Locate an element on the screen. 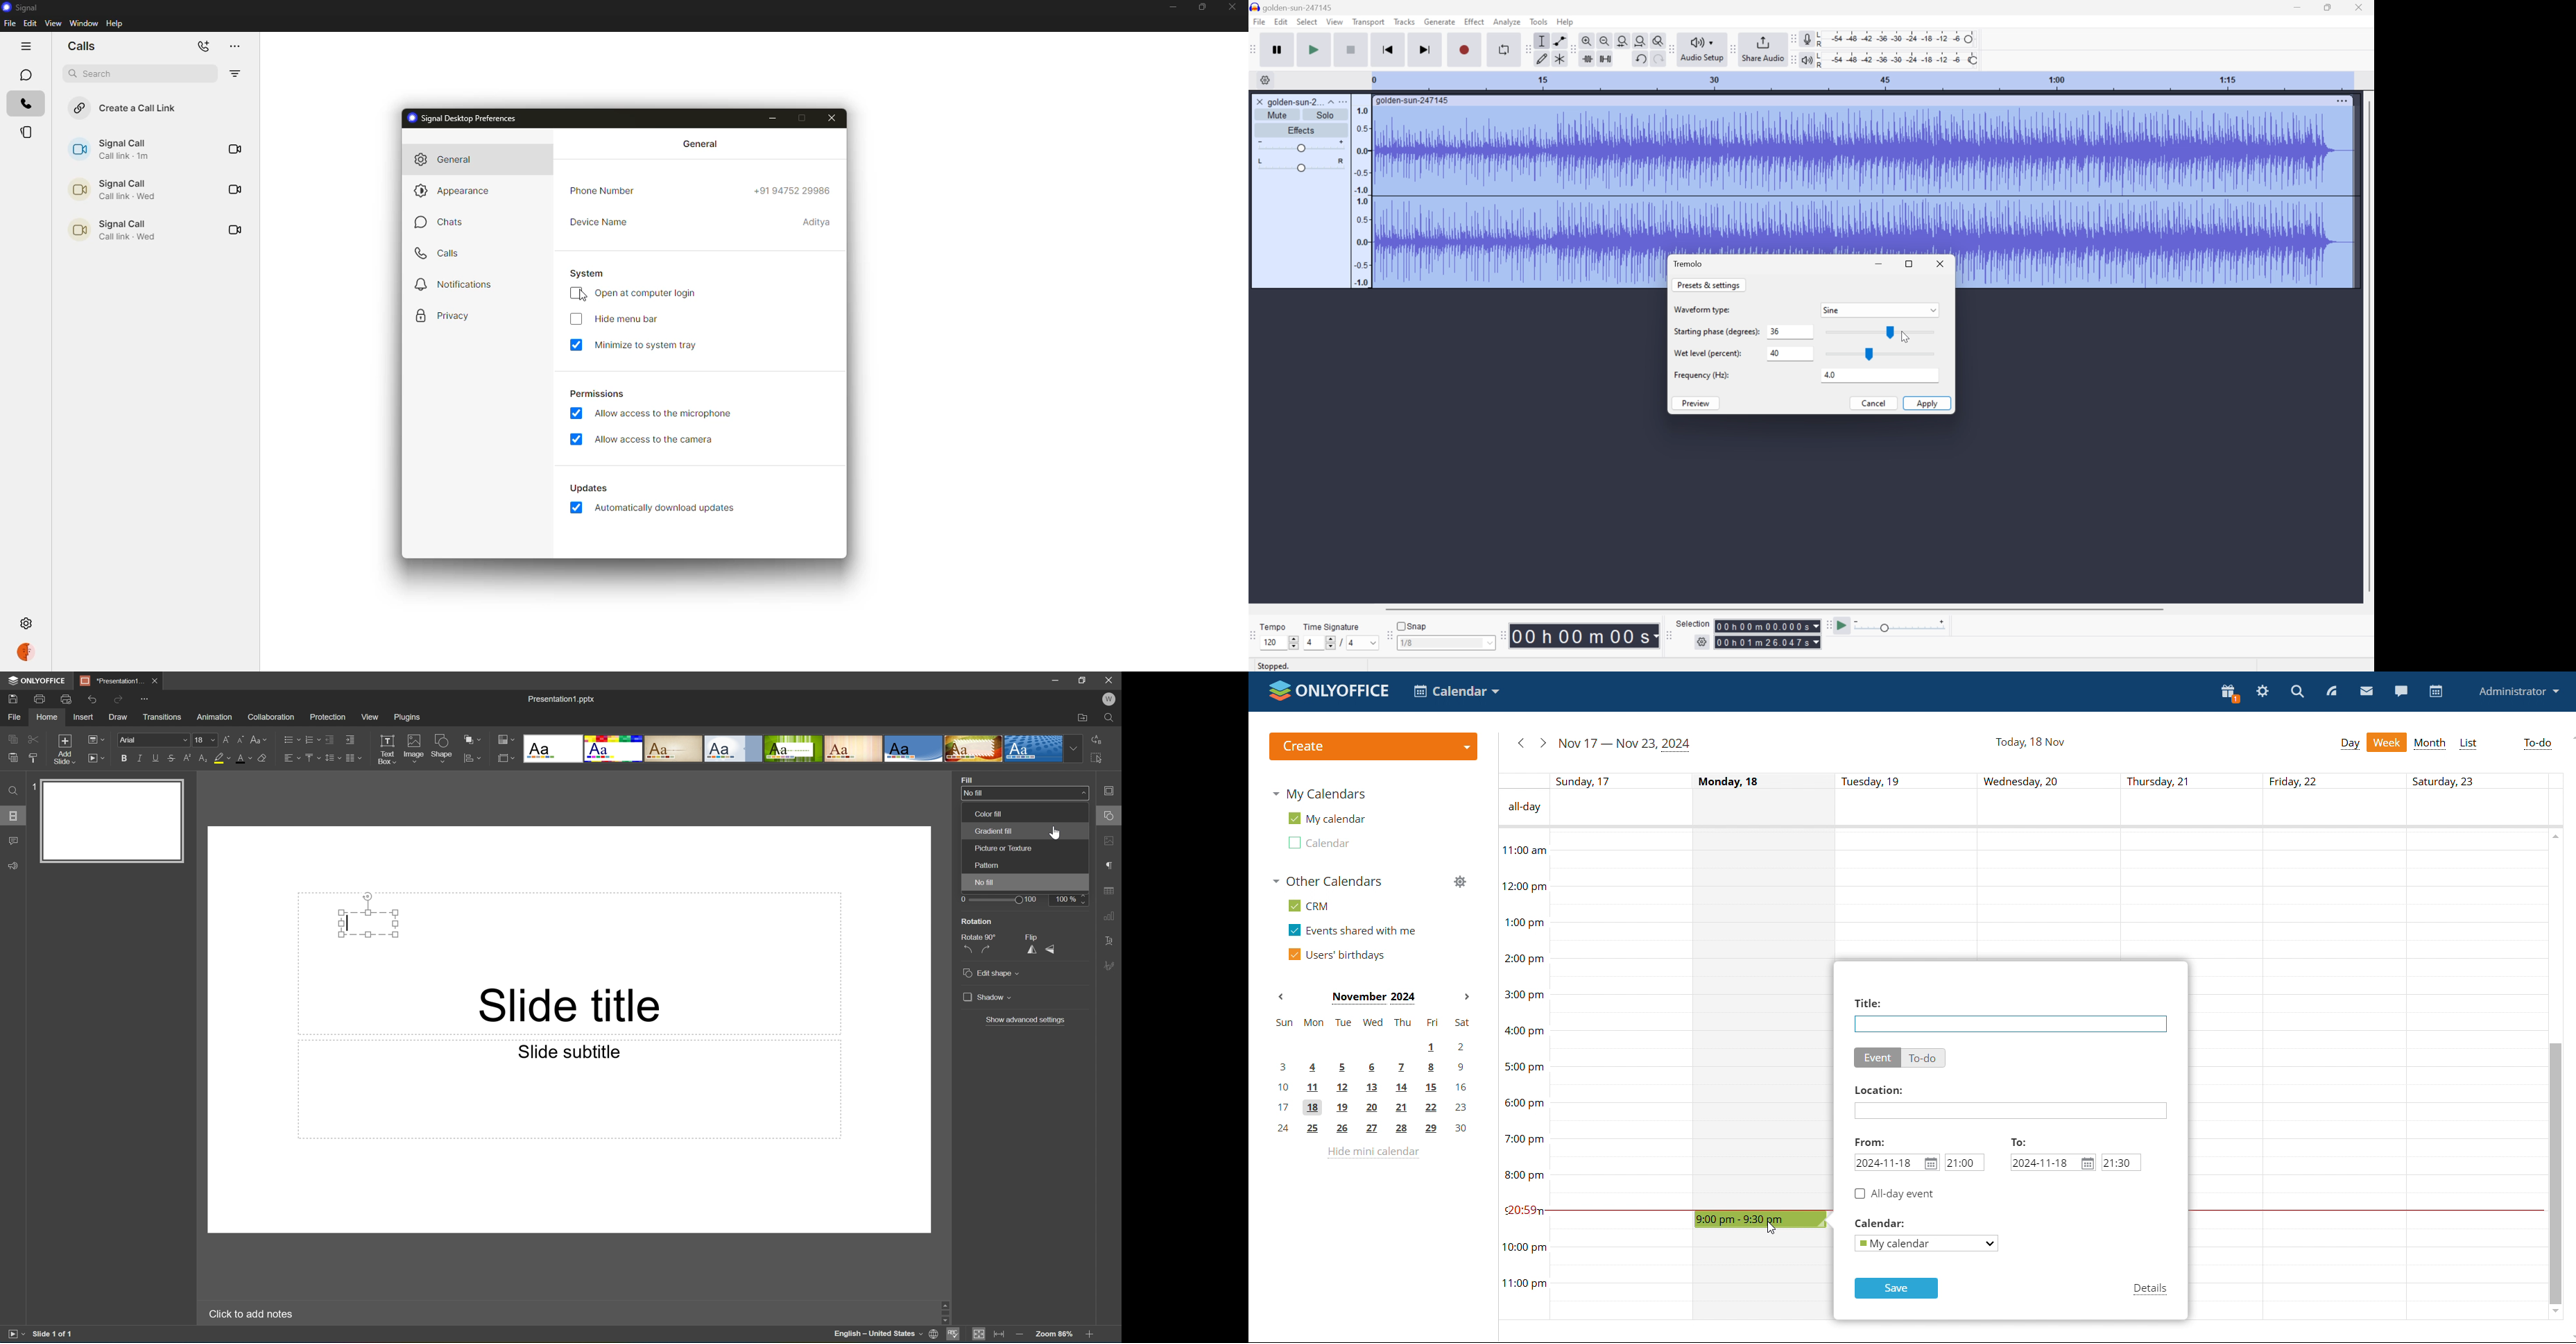 The image size is (2576, 1344). Recording level: 62% is located at coordinates (1897, 38).